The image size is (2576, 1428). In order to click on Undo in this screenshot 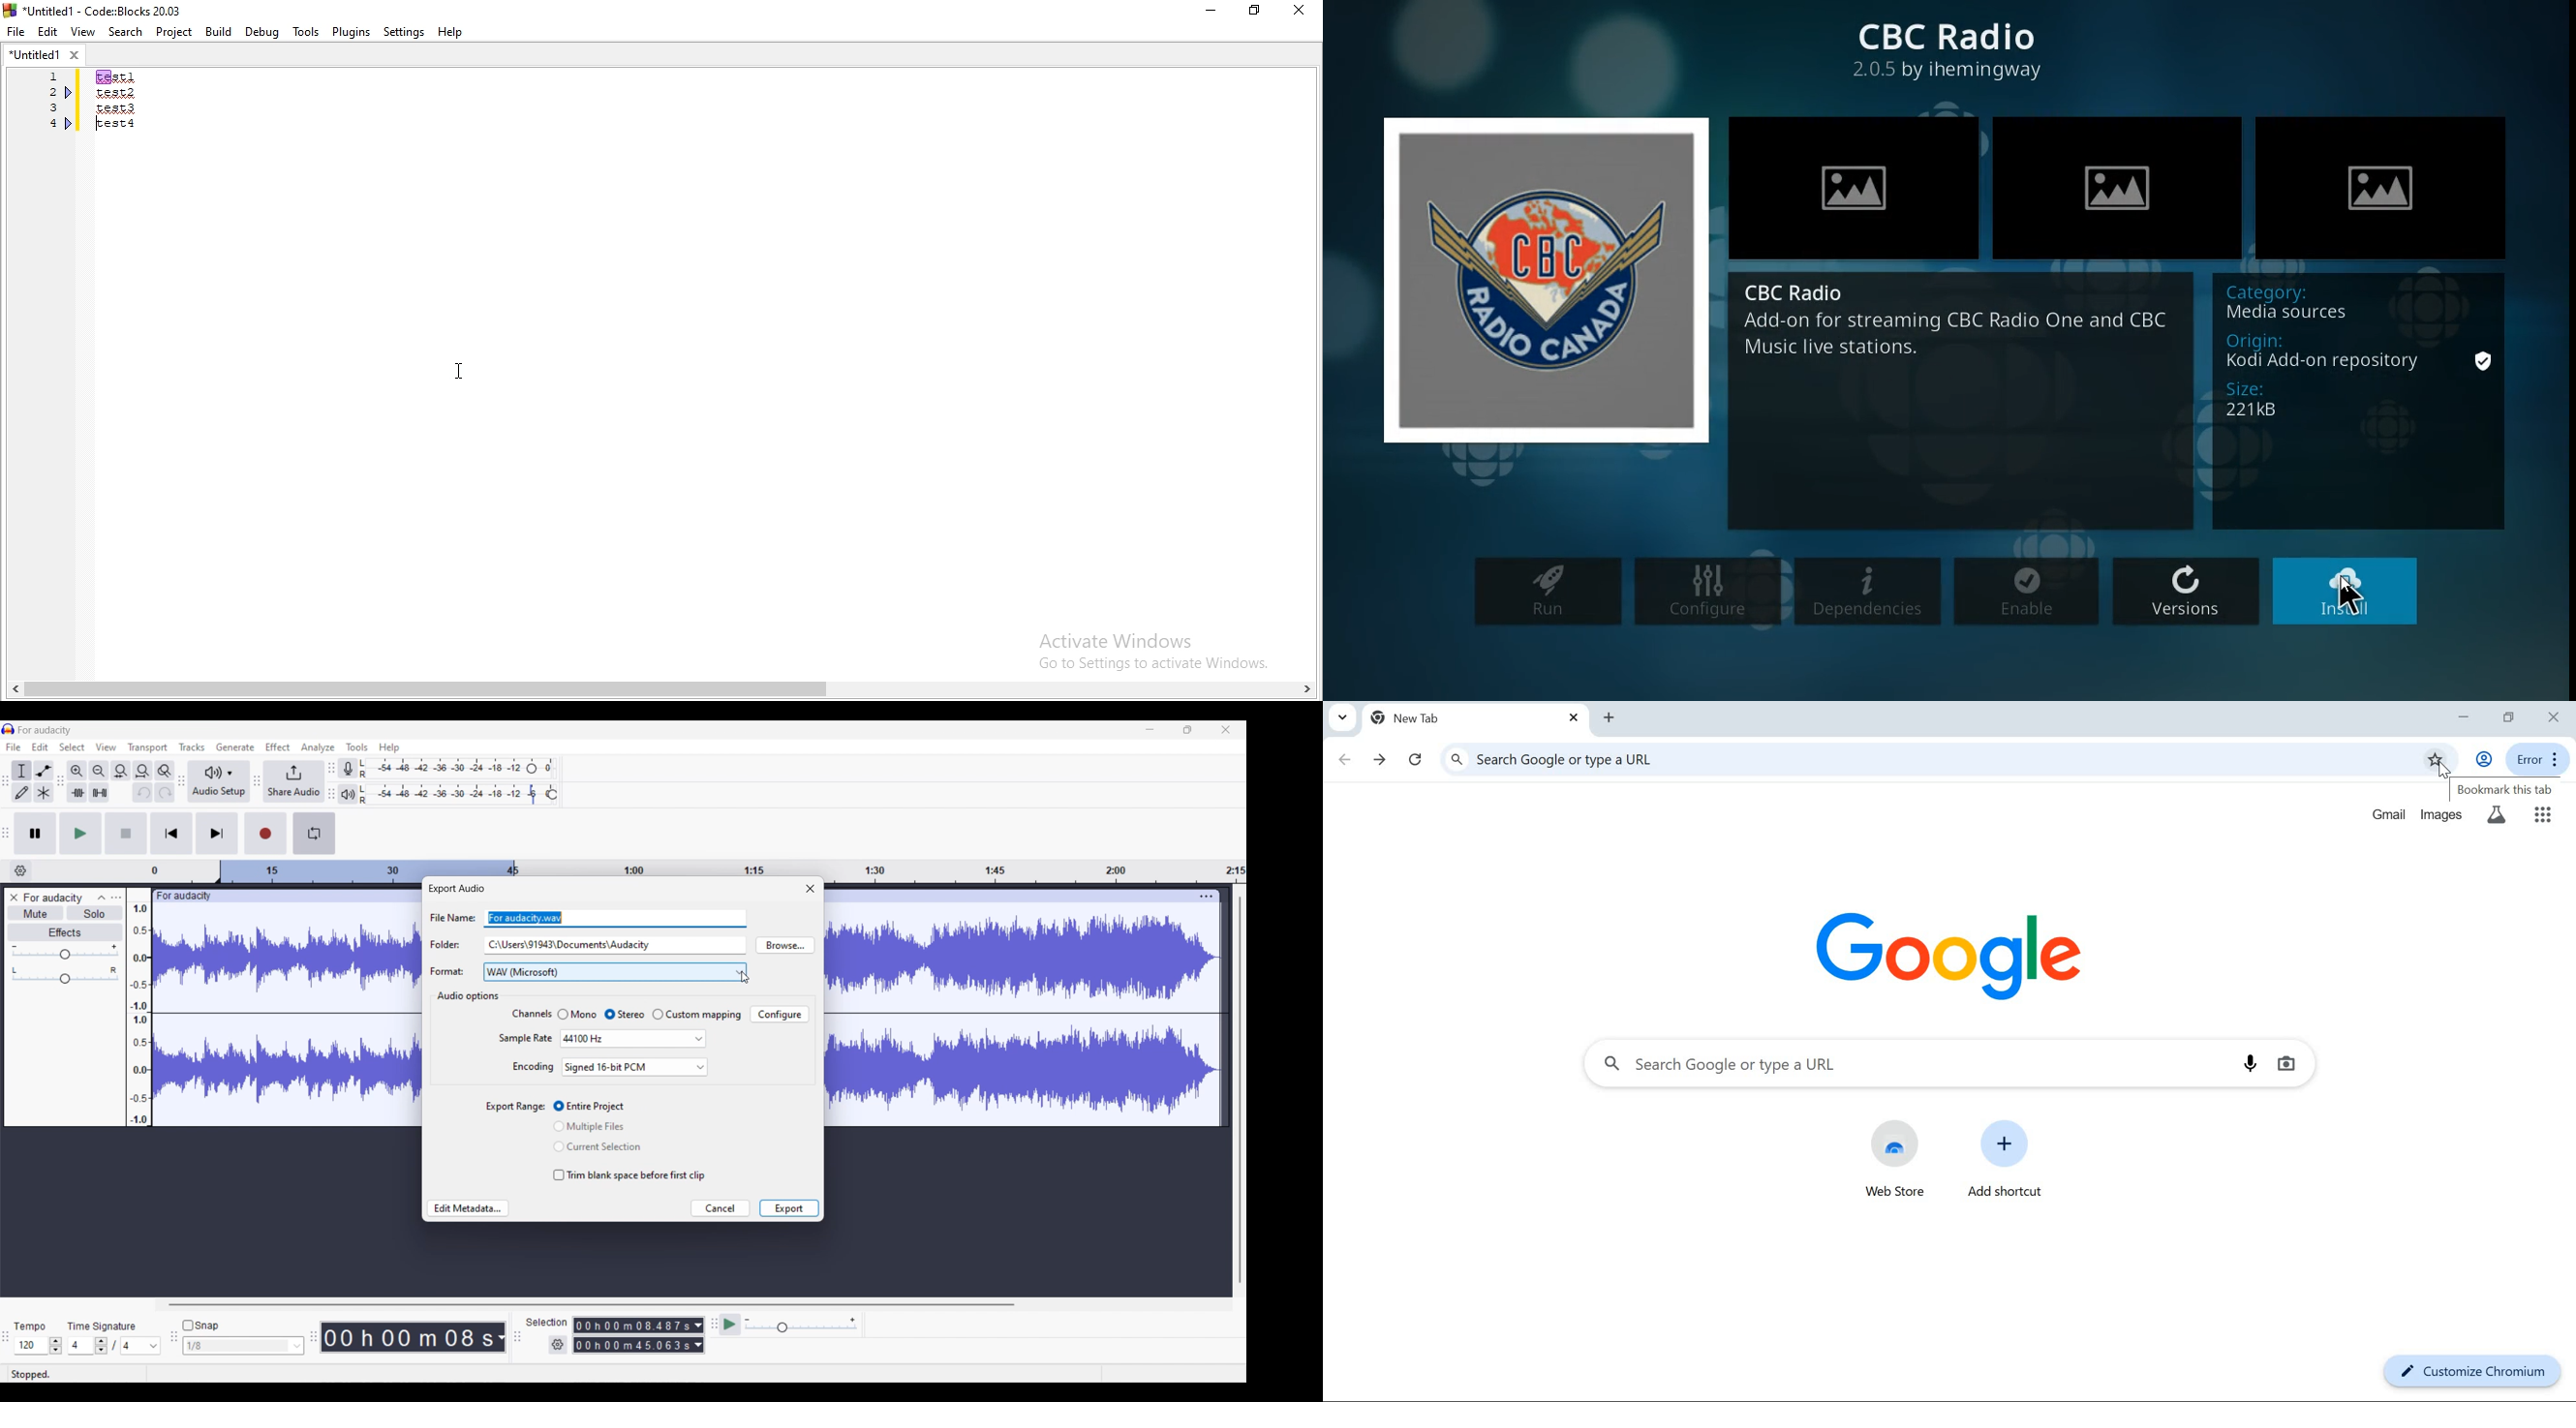, I will do `click(143, 793)`.